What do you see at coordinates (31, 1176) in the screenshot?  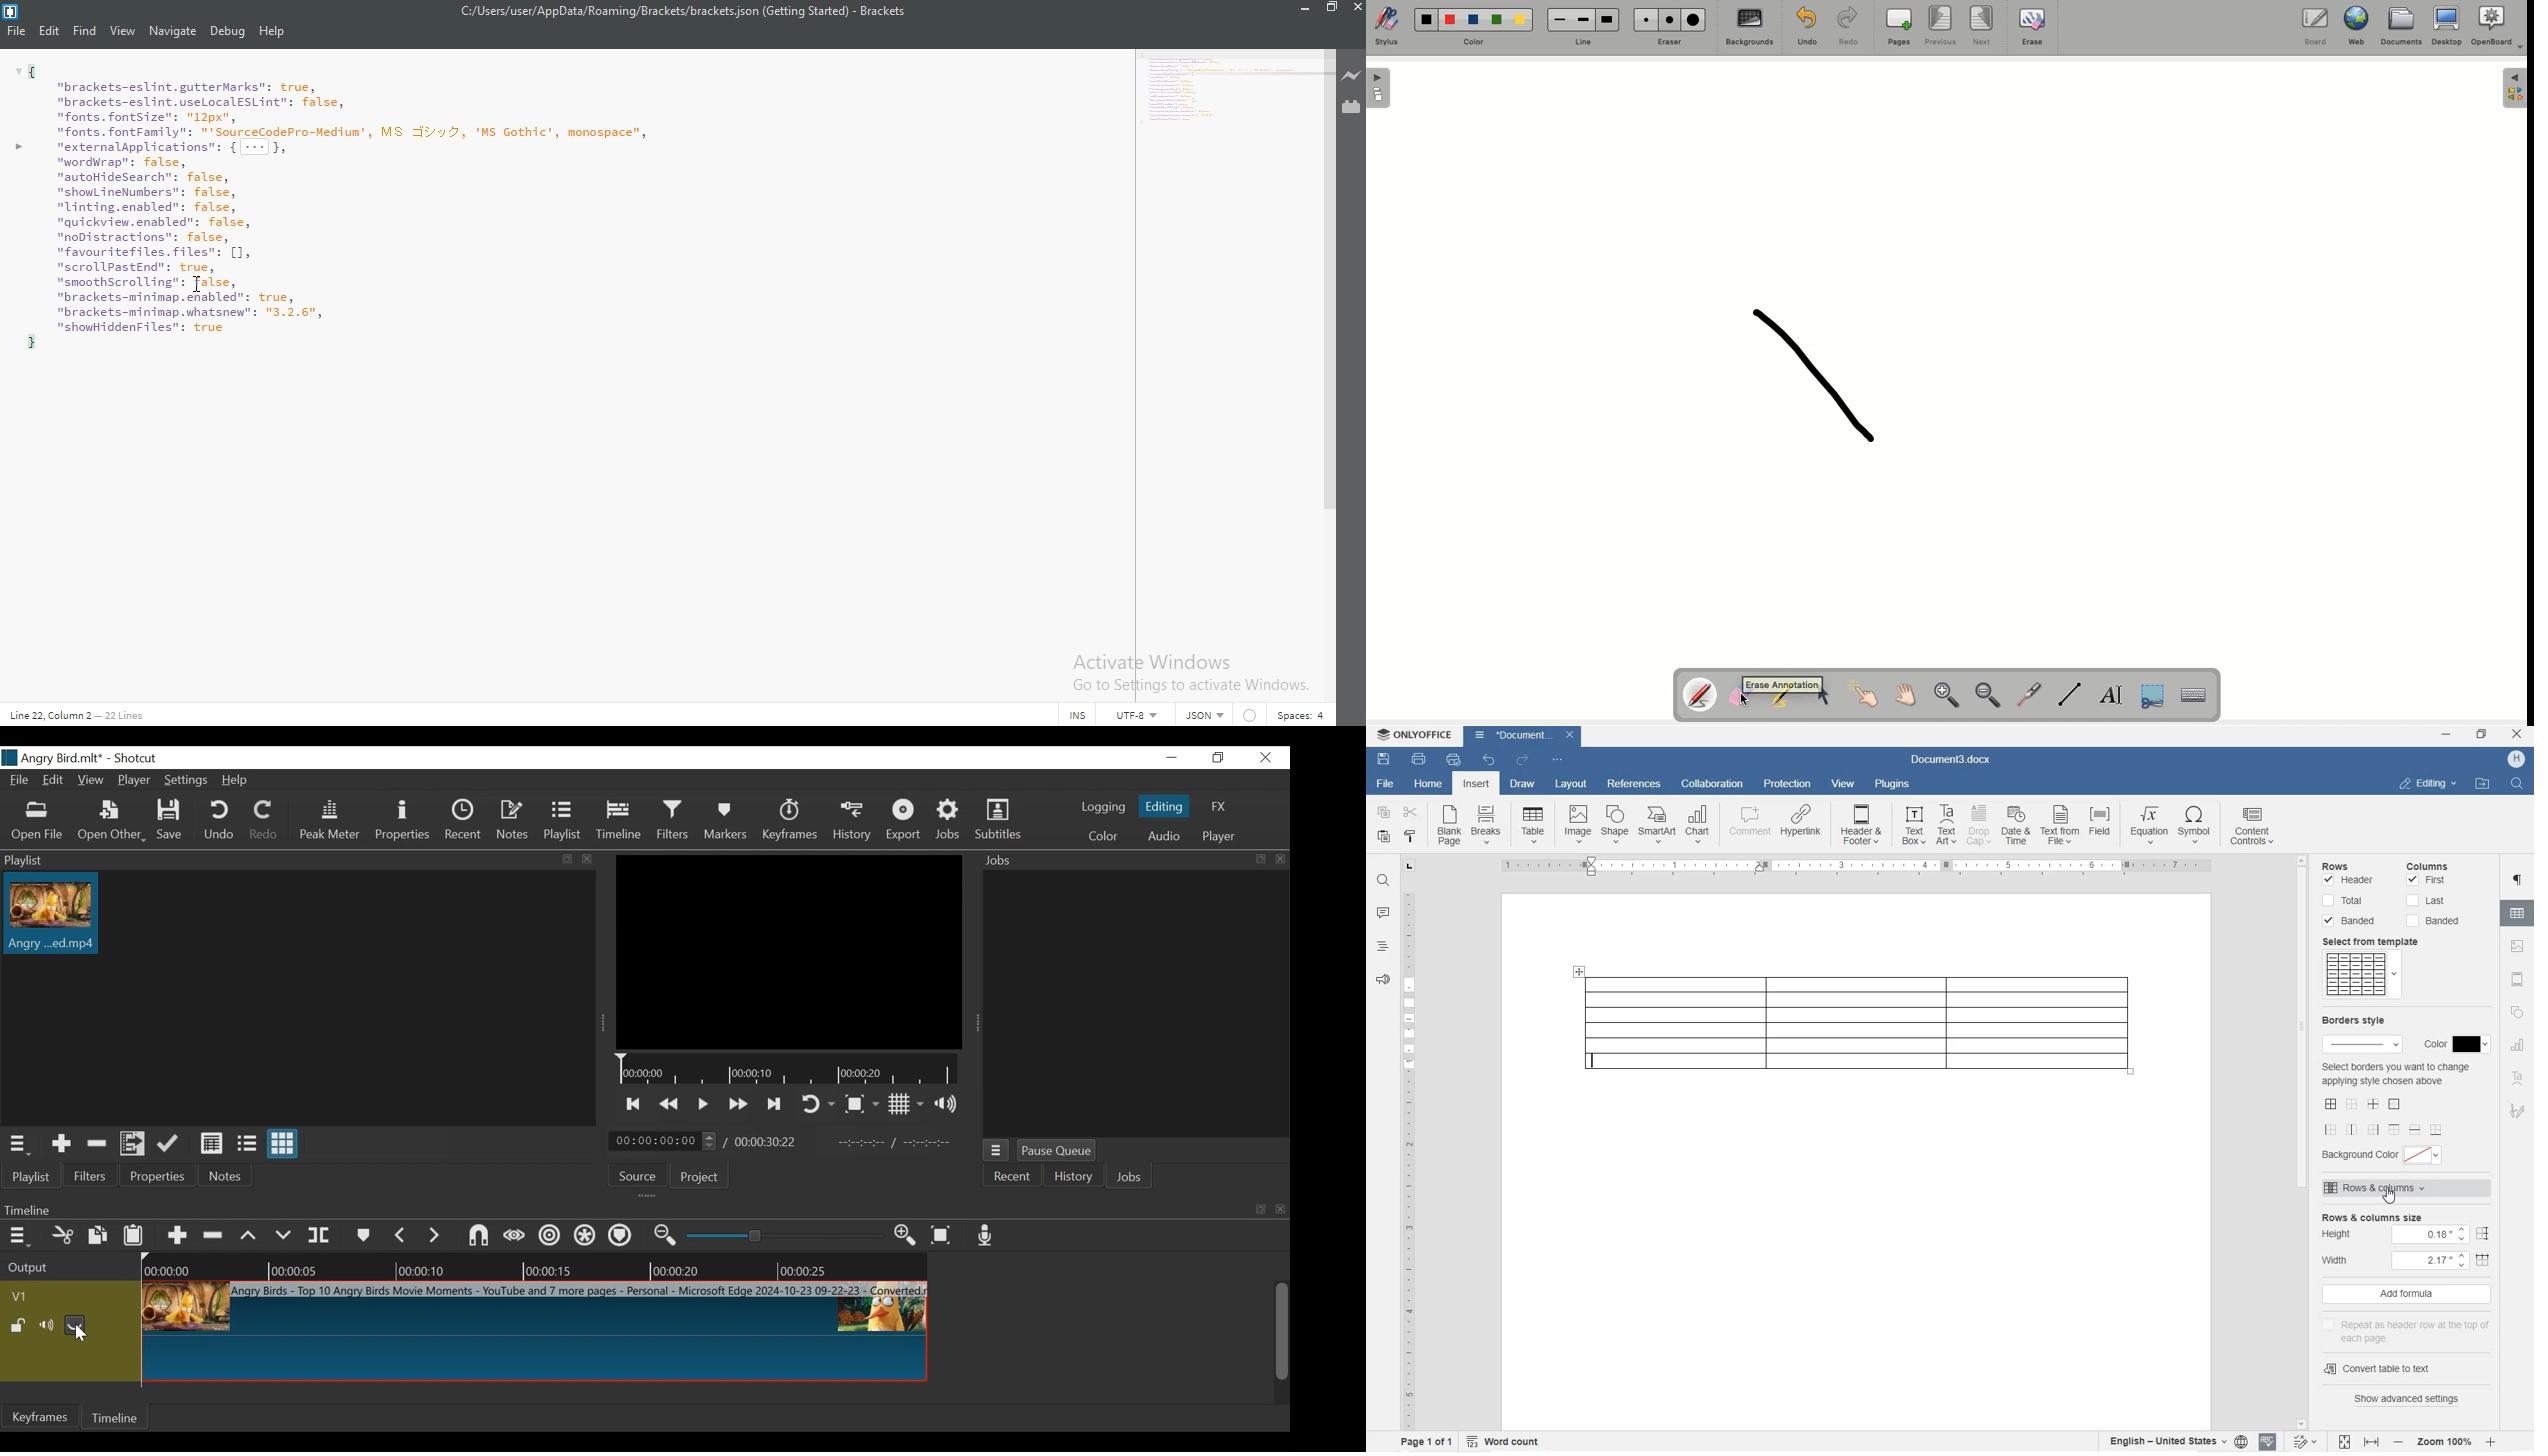 I see `Playlist` at bounding box center [31, 1176].